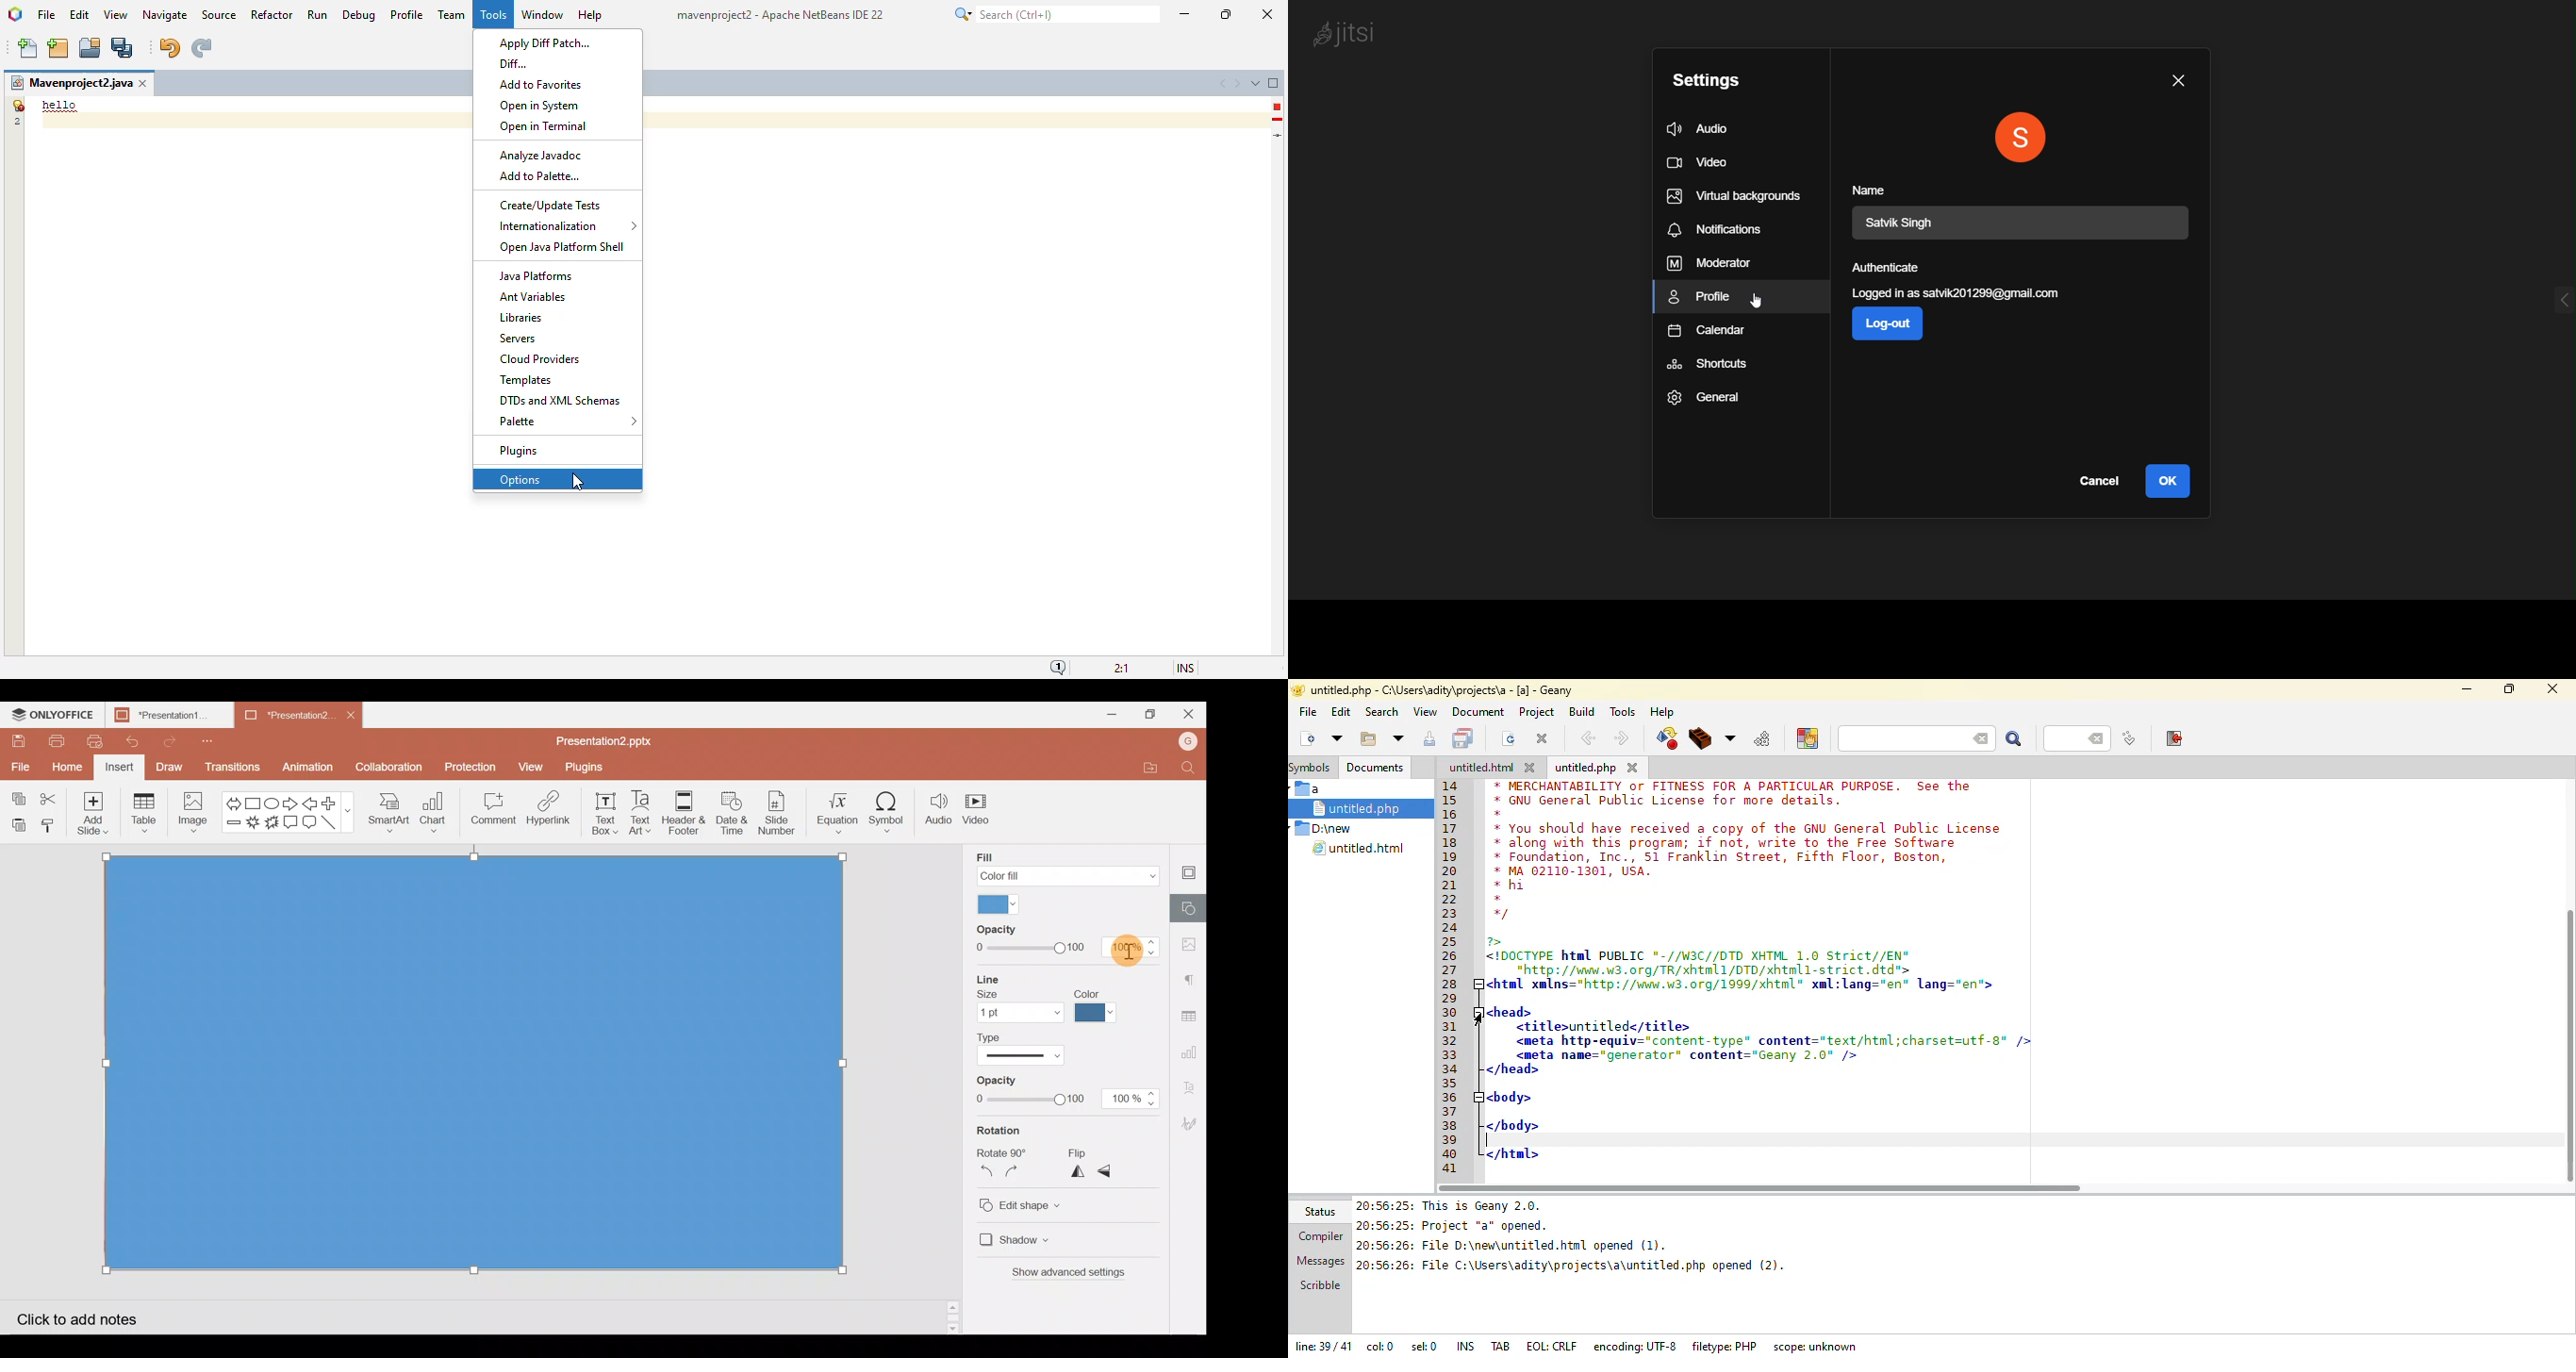 This screenshot has height=1372, width=2576. What do you see at coordinates (1149, 713) in the screenshot?
I see `Maximize` at bounding box center [1149, 713].